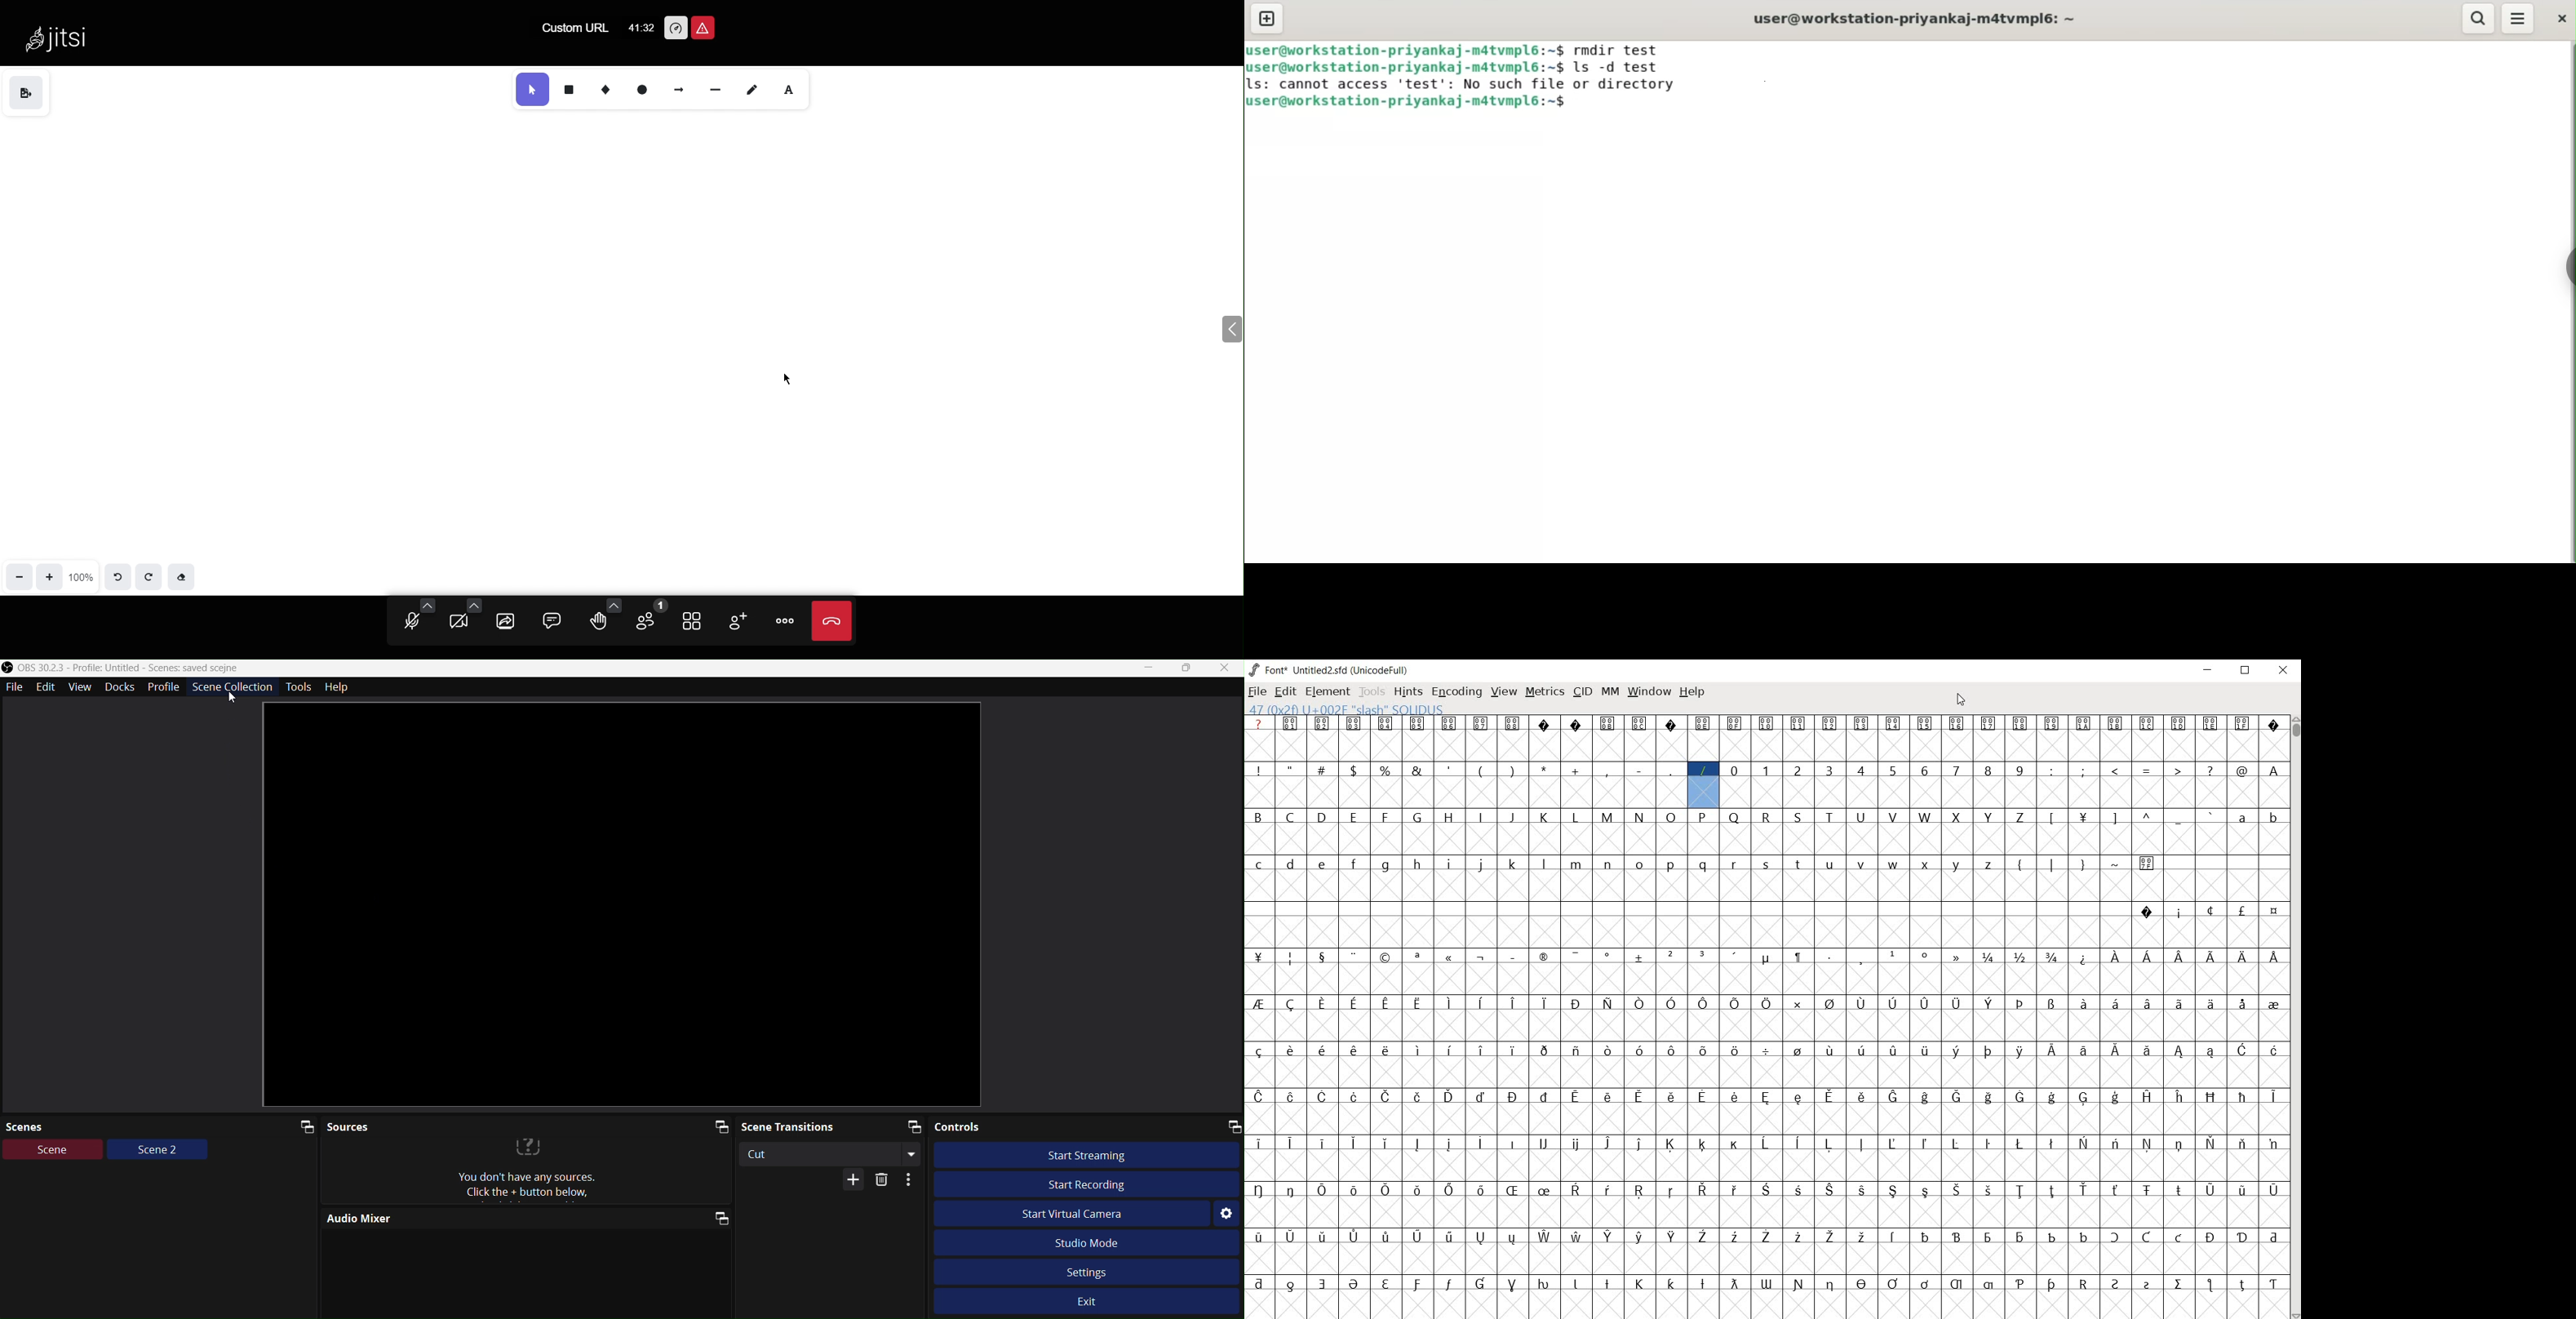 This screenshot has width=2576, height=1344. Describe the element at coordinates (641, 25) in the screenshot. I see `41:32` at that location.